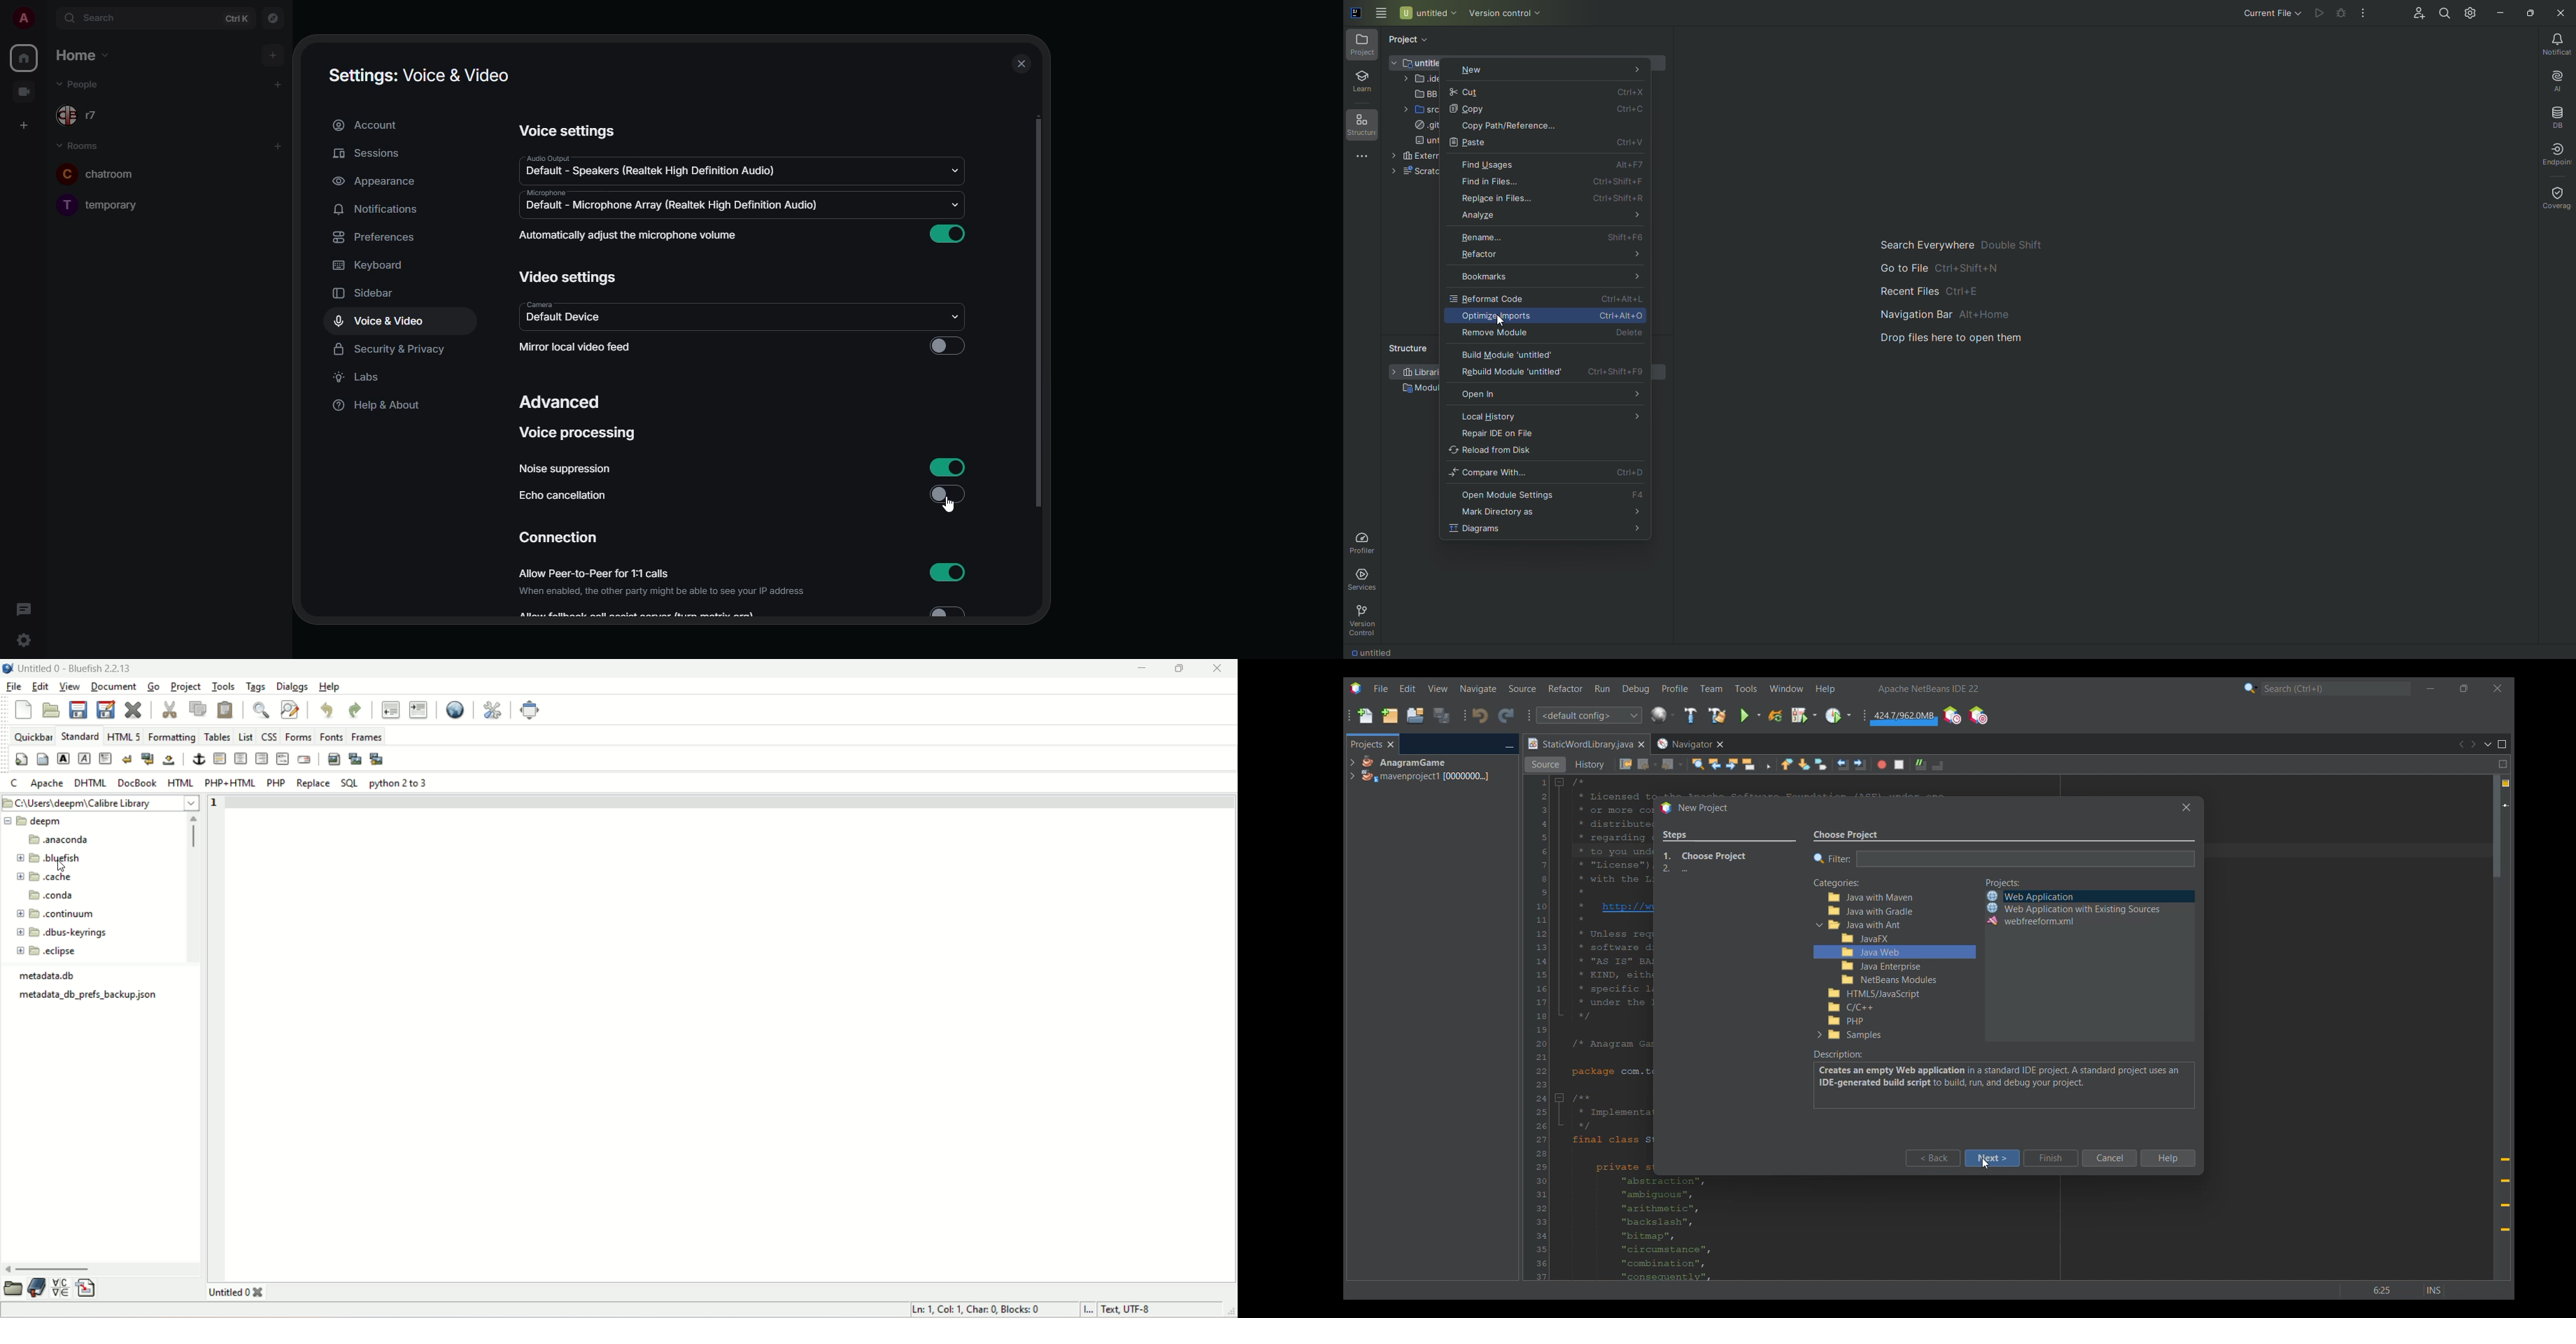  I want to click on allow peer-to-peer for 1:1 calls, so click(663, 582).